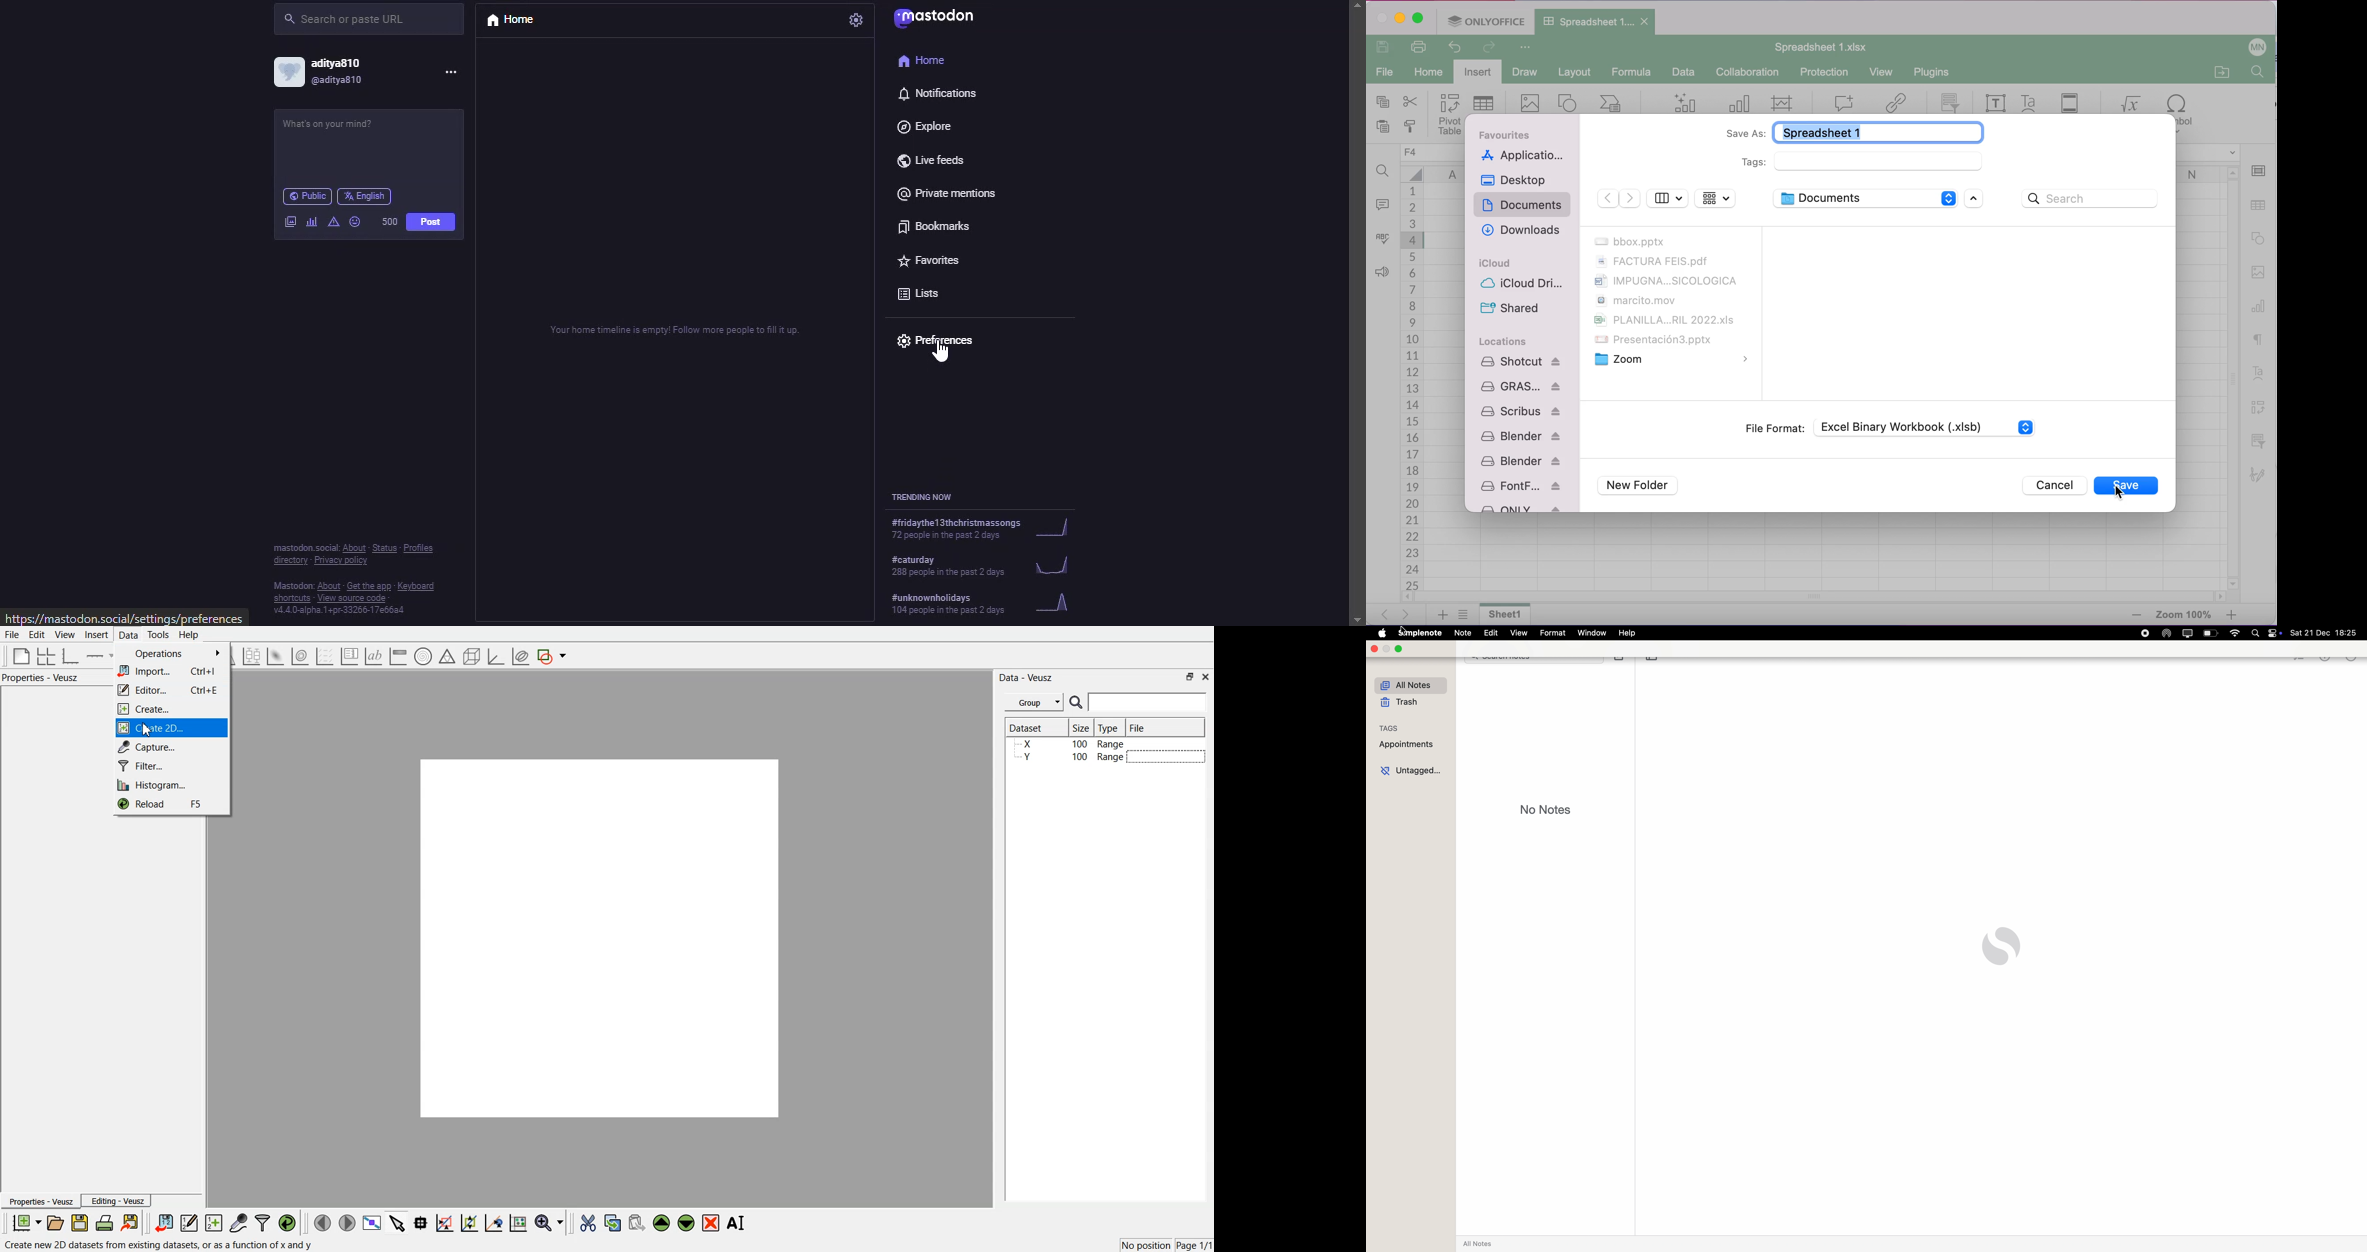 This screenshot has height=1260, width=2380. What do you see at coordinates (127, 618) in the screenshot?
I see `https://mastodon.social/settings/preferences` at bounding box center [127, 618].